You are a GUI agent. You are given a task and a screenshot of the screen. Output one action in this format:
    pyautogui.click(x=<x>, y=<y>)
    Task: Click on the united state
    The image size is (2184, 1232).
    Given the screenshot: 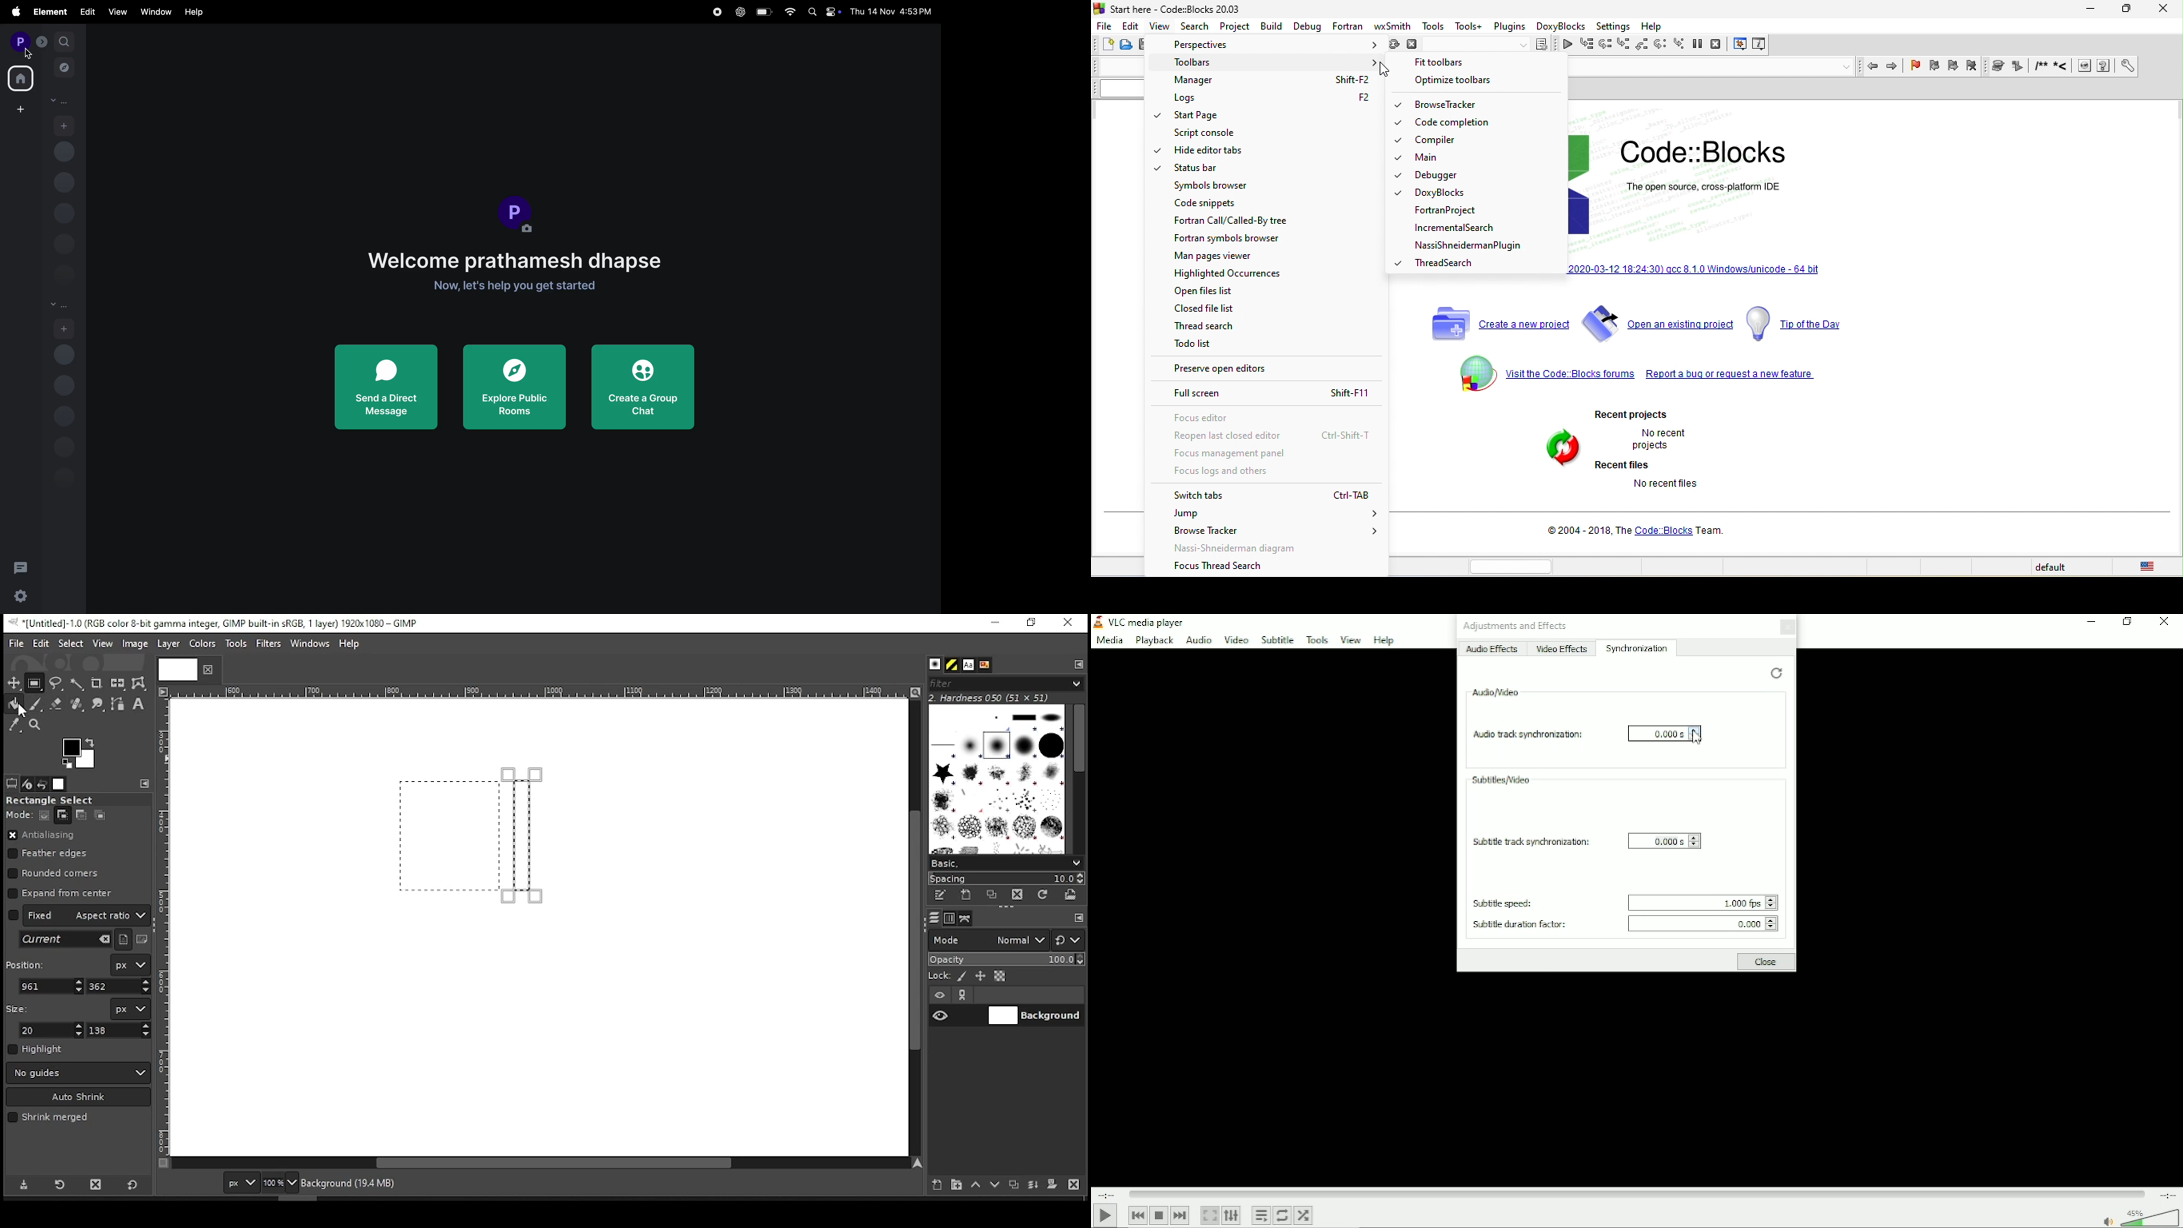 What is the action you would take?
    pyautogui.click(x=2151, y=568)
    